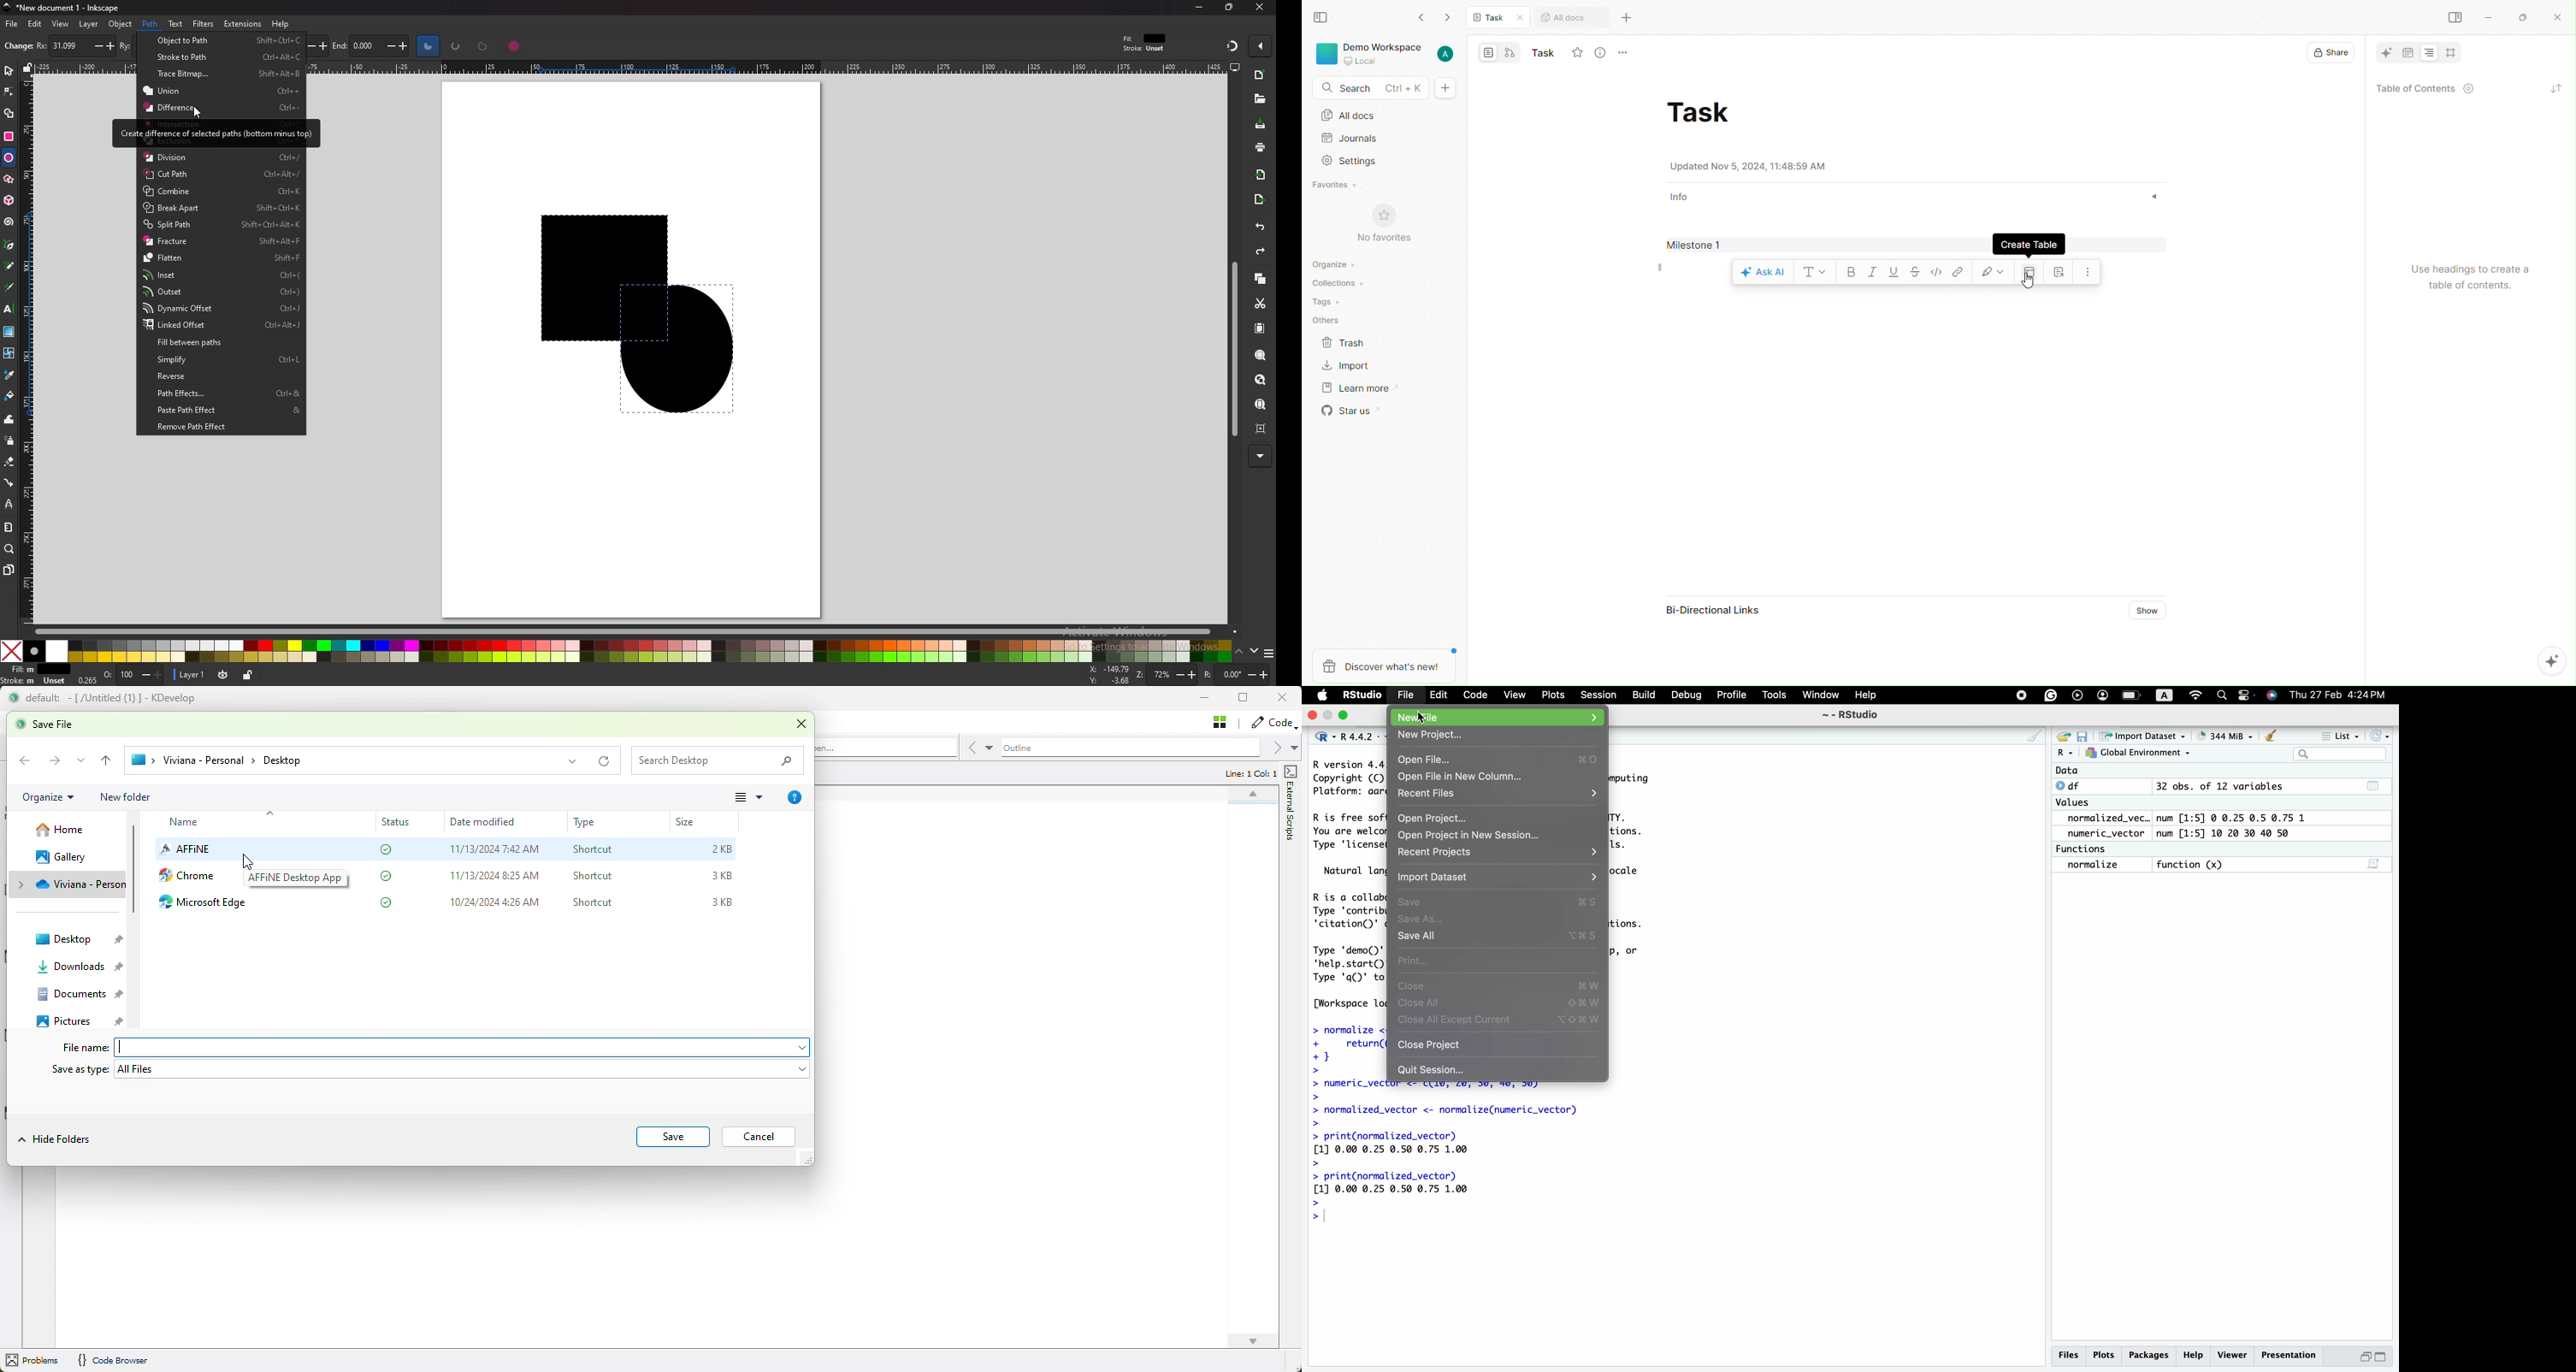 The height and width of the screenshot is (1372, 2576). What do you see at coordinates (1458, 1020) in the screenshot?
I see `Close all except current` at bounding box center [1458, 1020].